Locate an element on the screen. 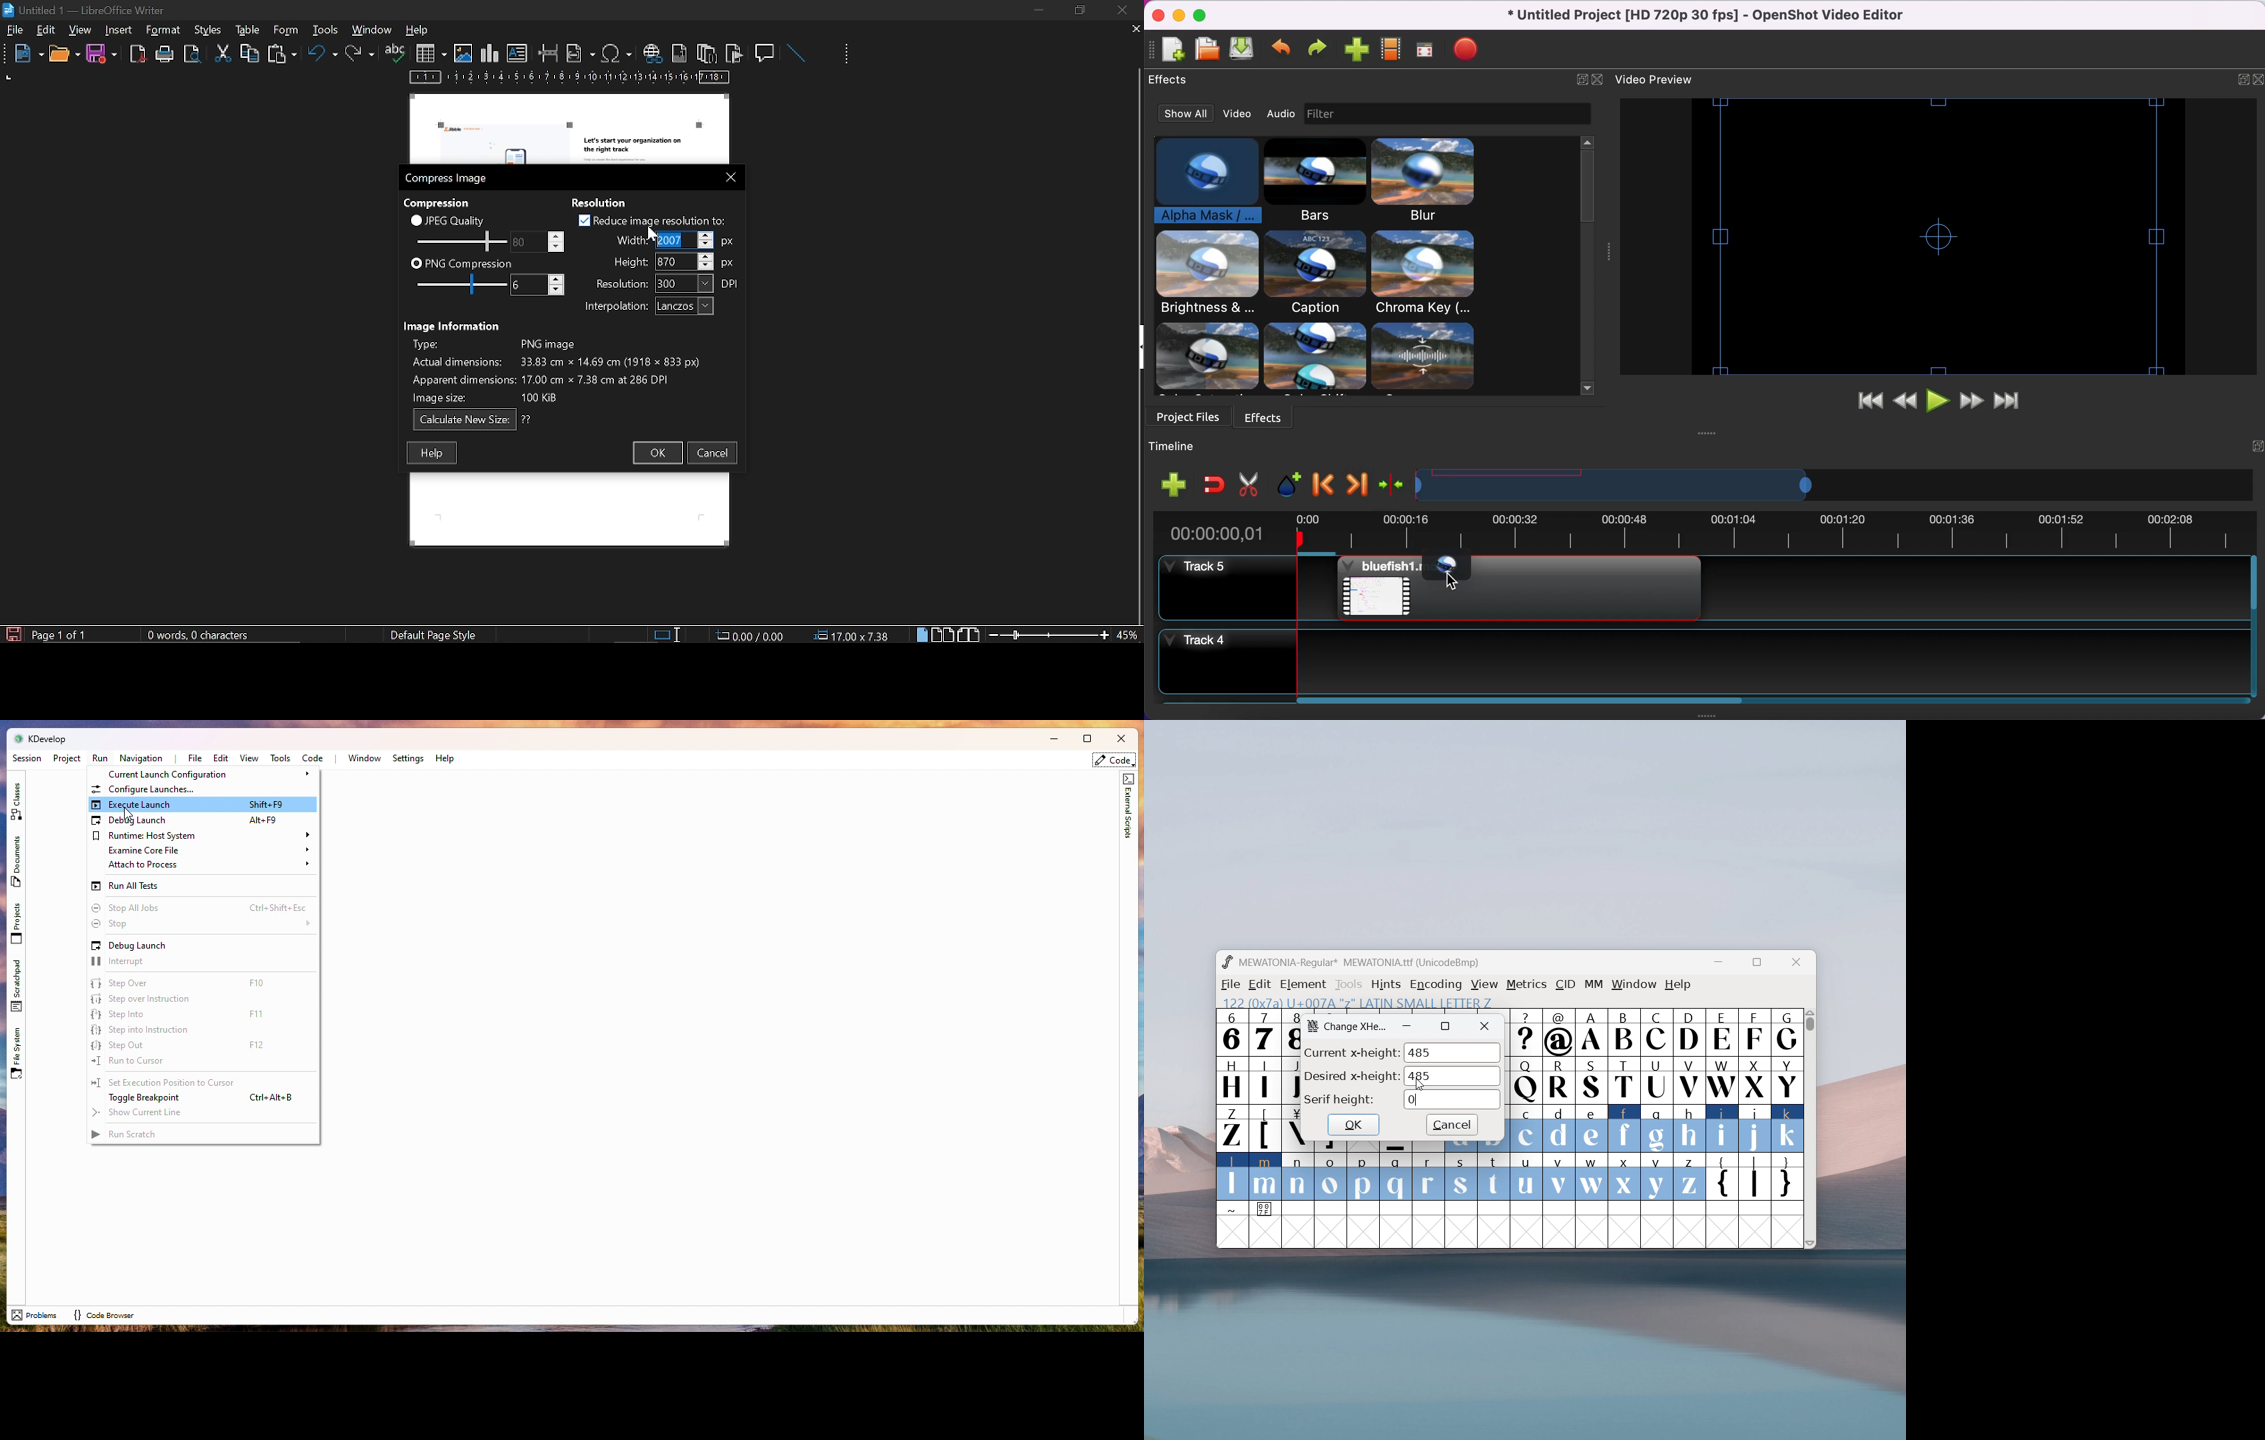 The image size is (2268, 1456). Runtime Host system is located at coordinates (202, 836).